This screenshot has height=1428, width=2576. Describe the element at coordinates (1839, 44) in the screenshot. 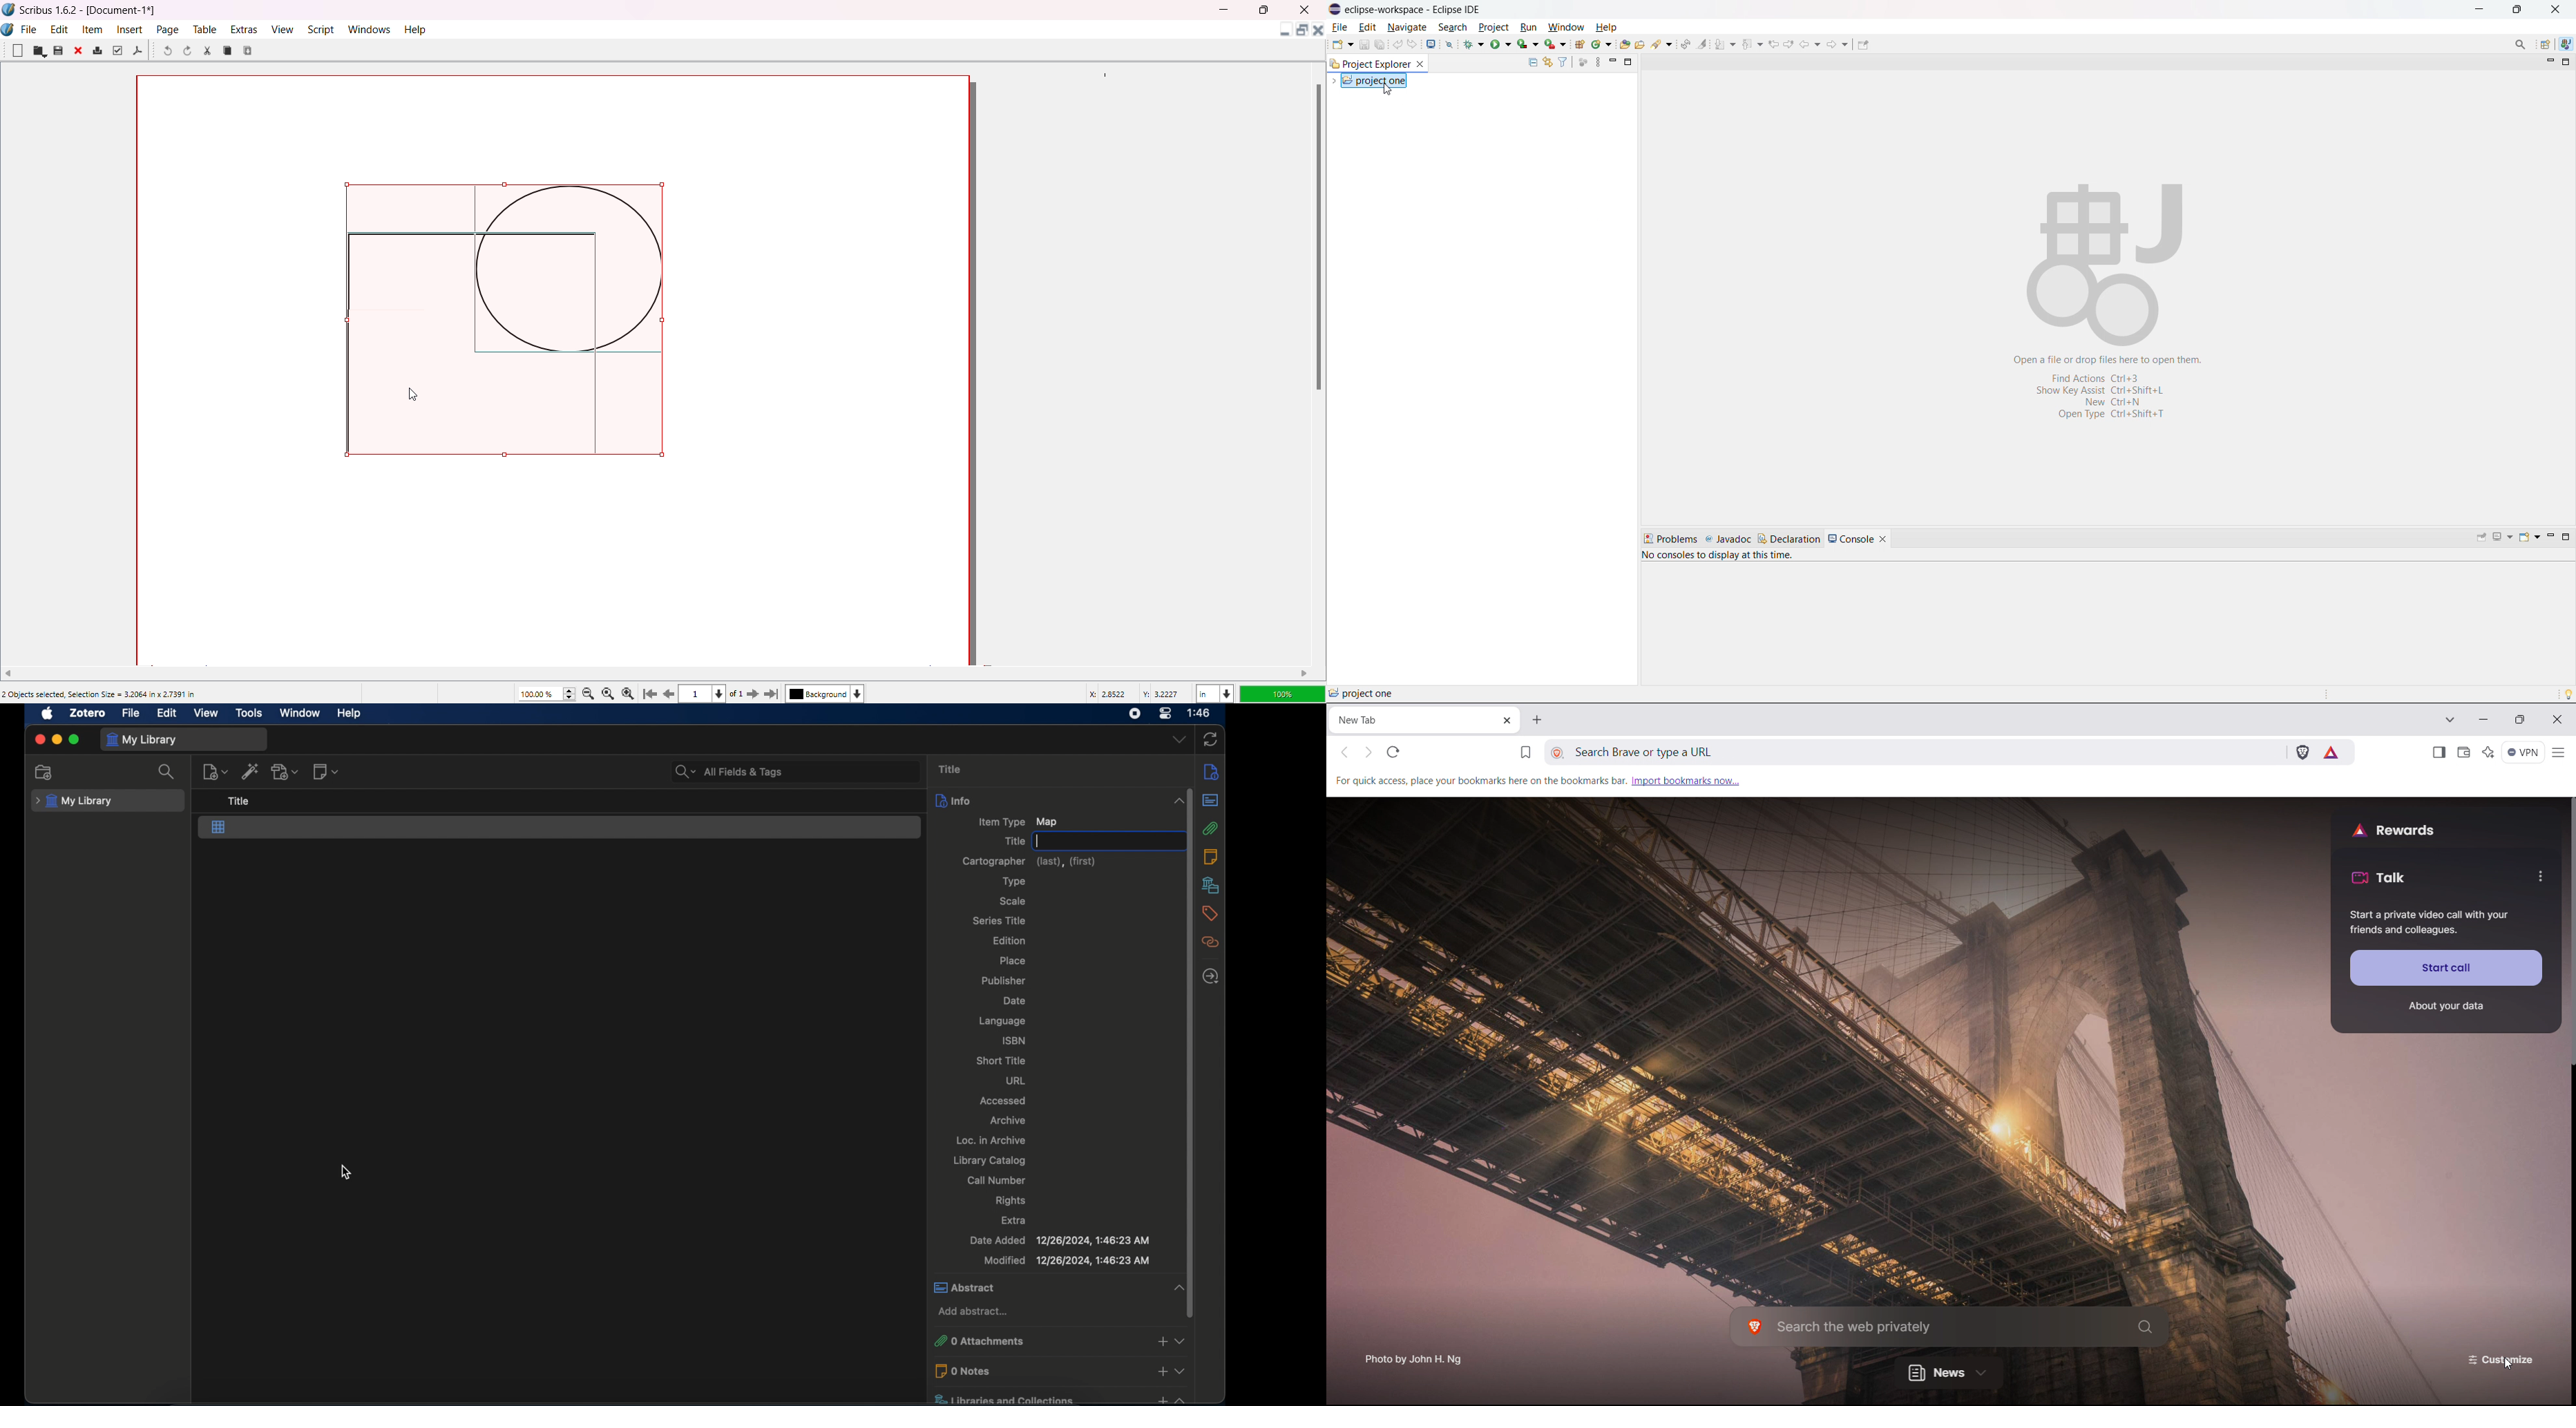

I see `forward` at that location.